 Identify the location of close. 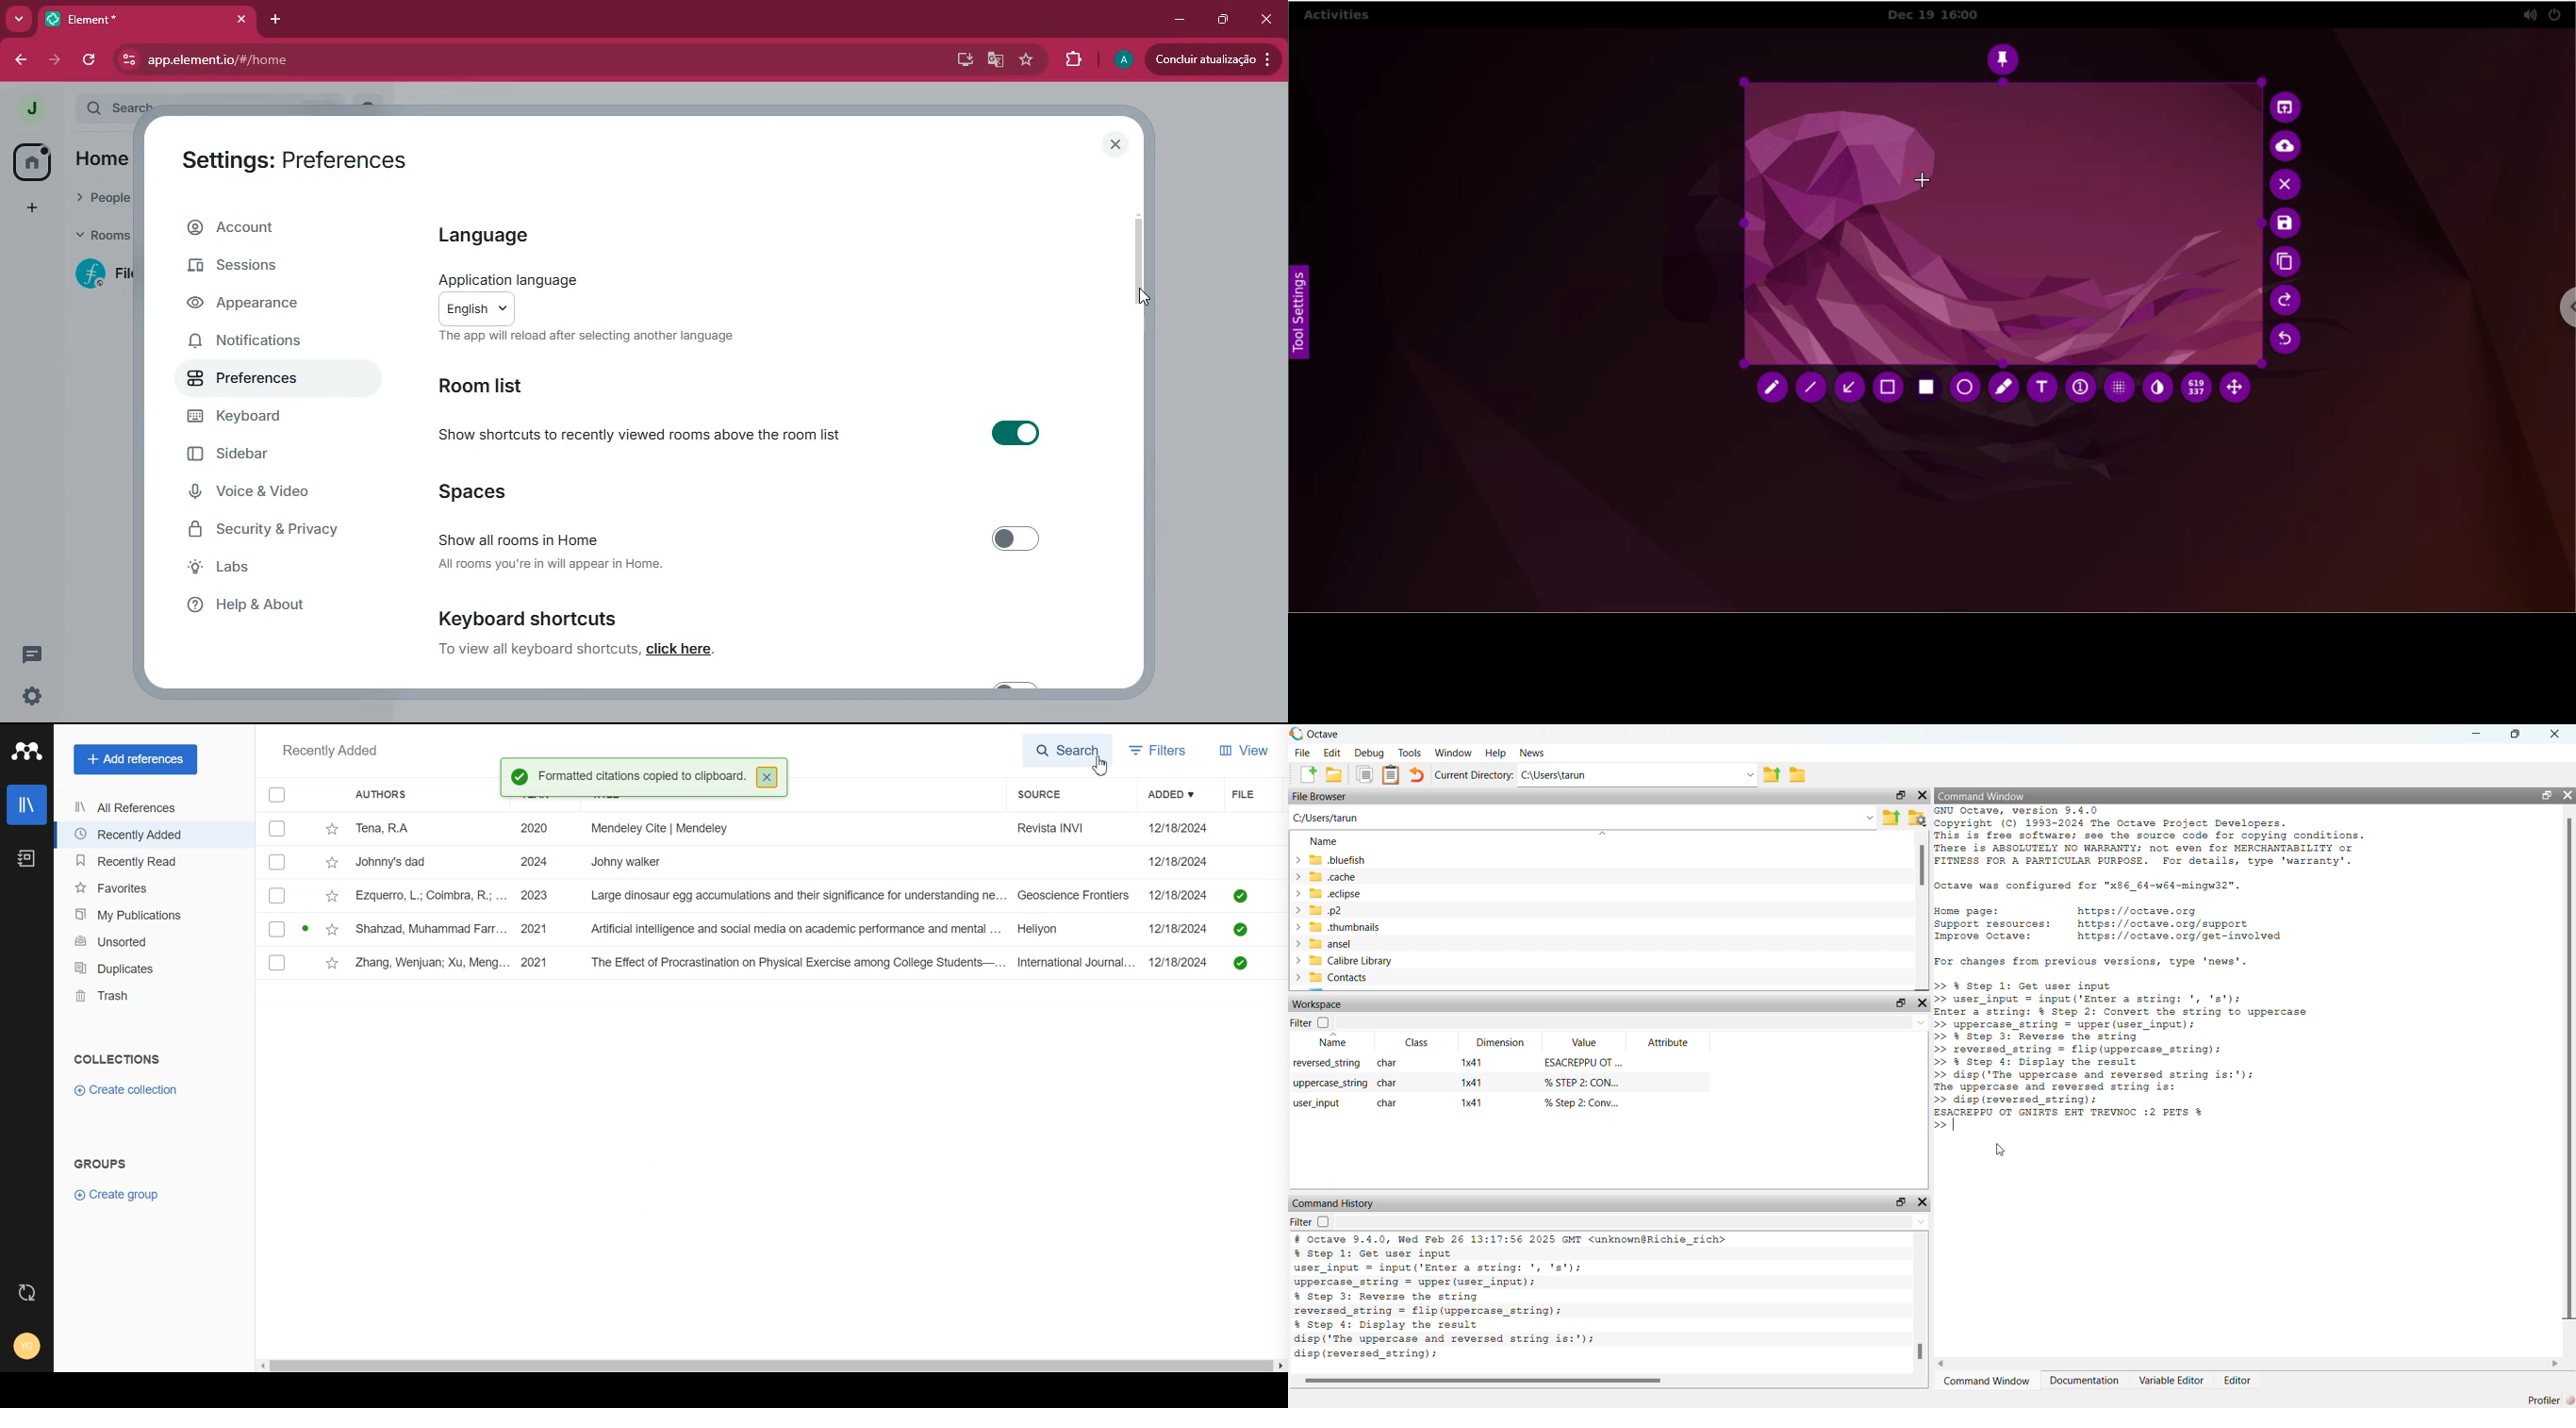
(1117, 145).